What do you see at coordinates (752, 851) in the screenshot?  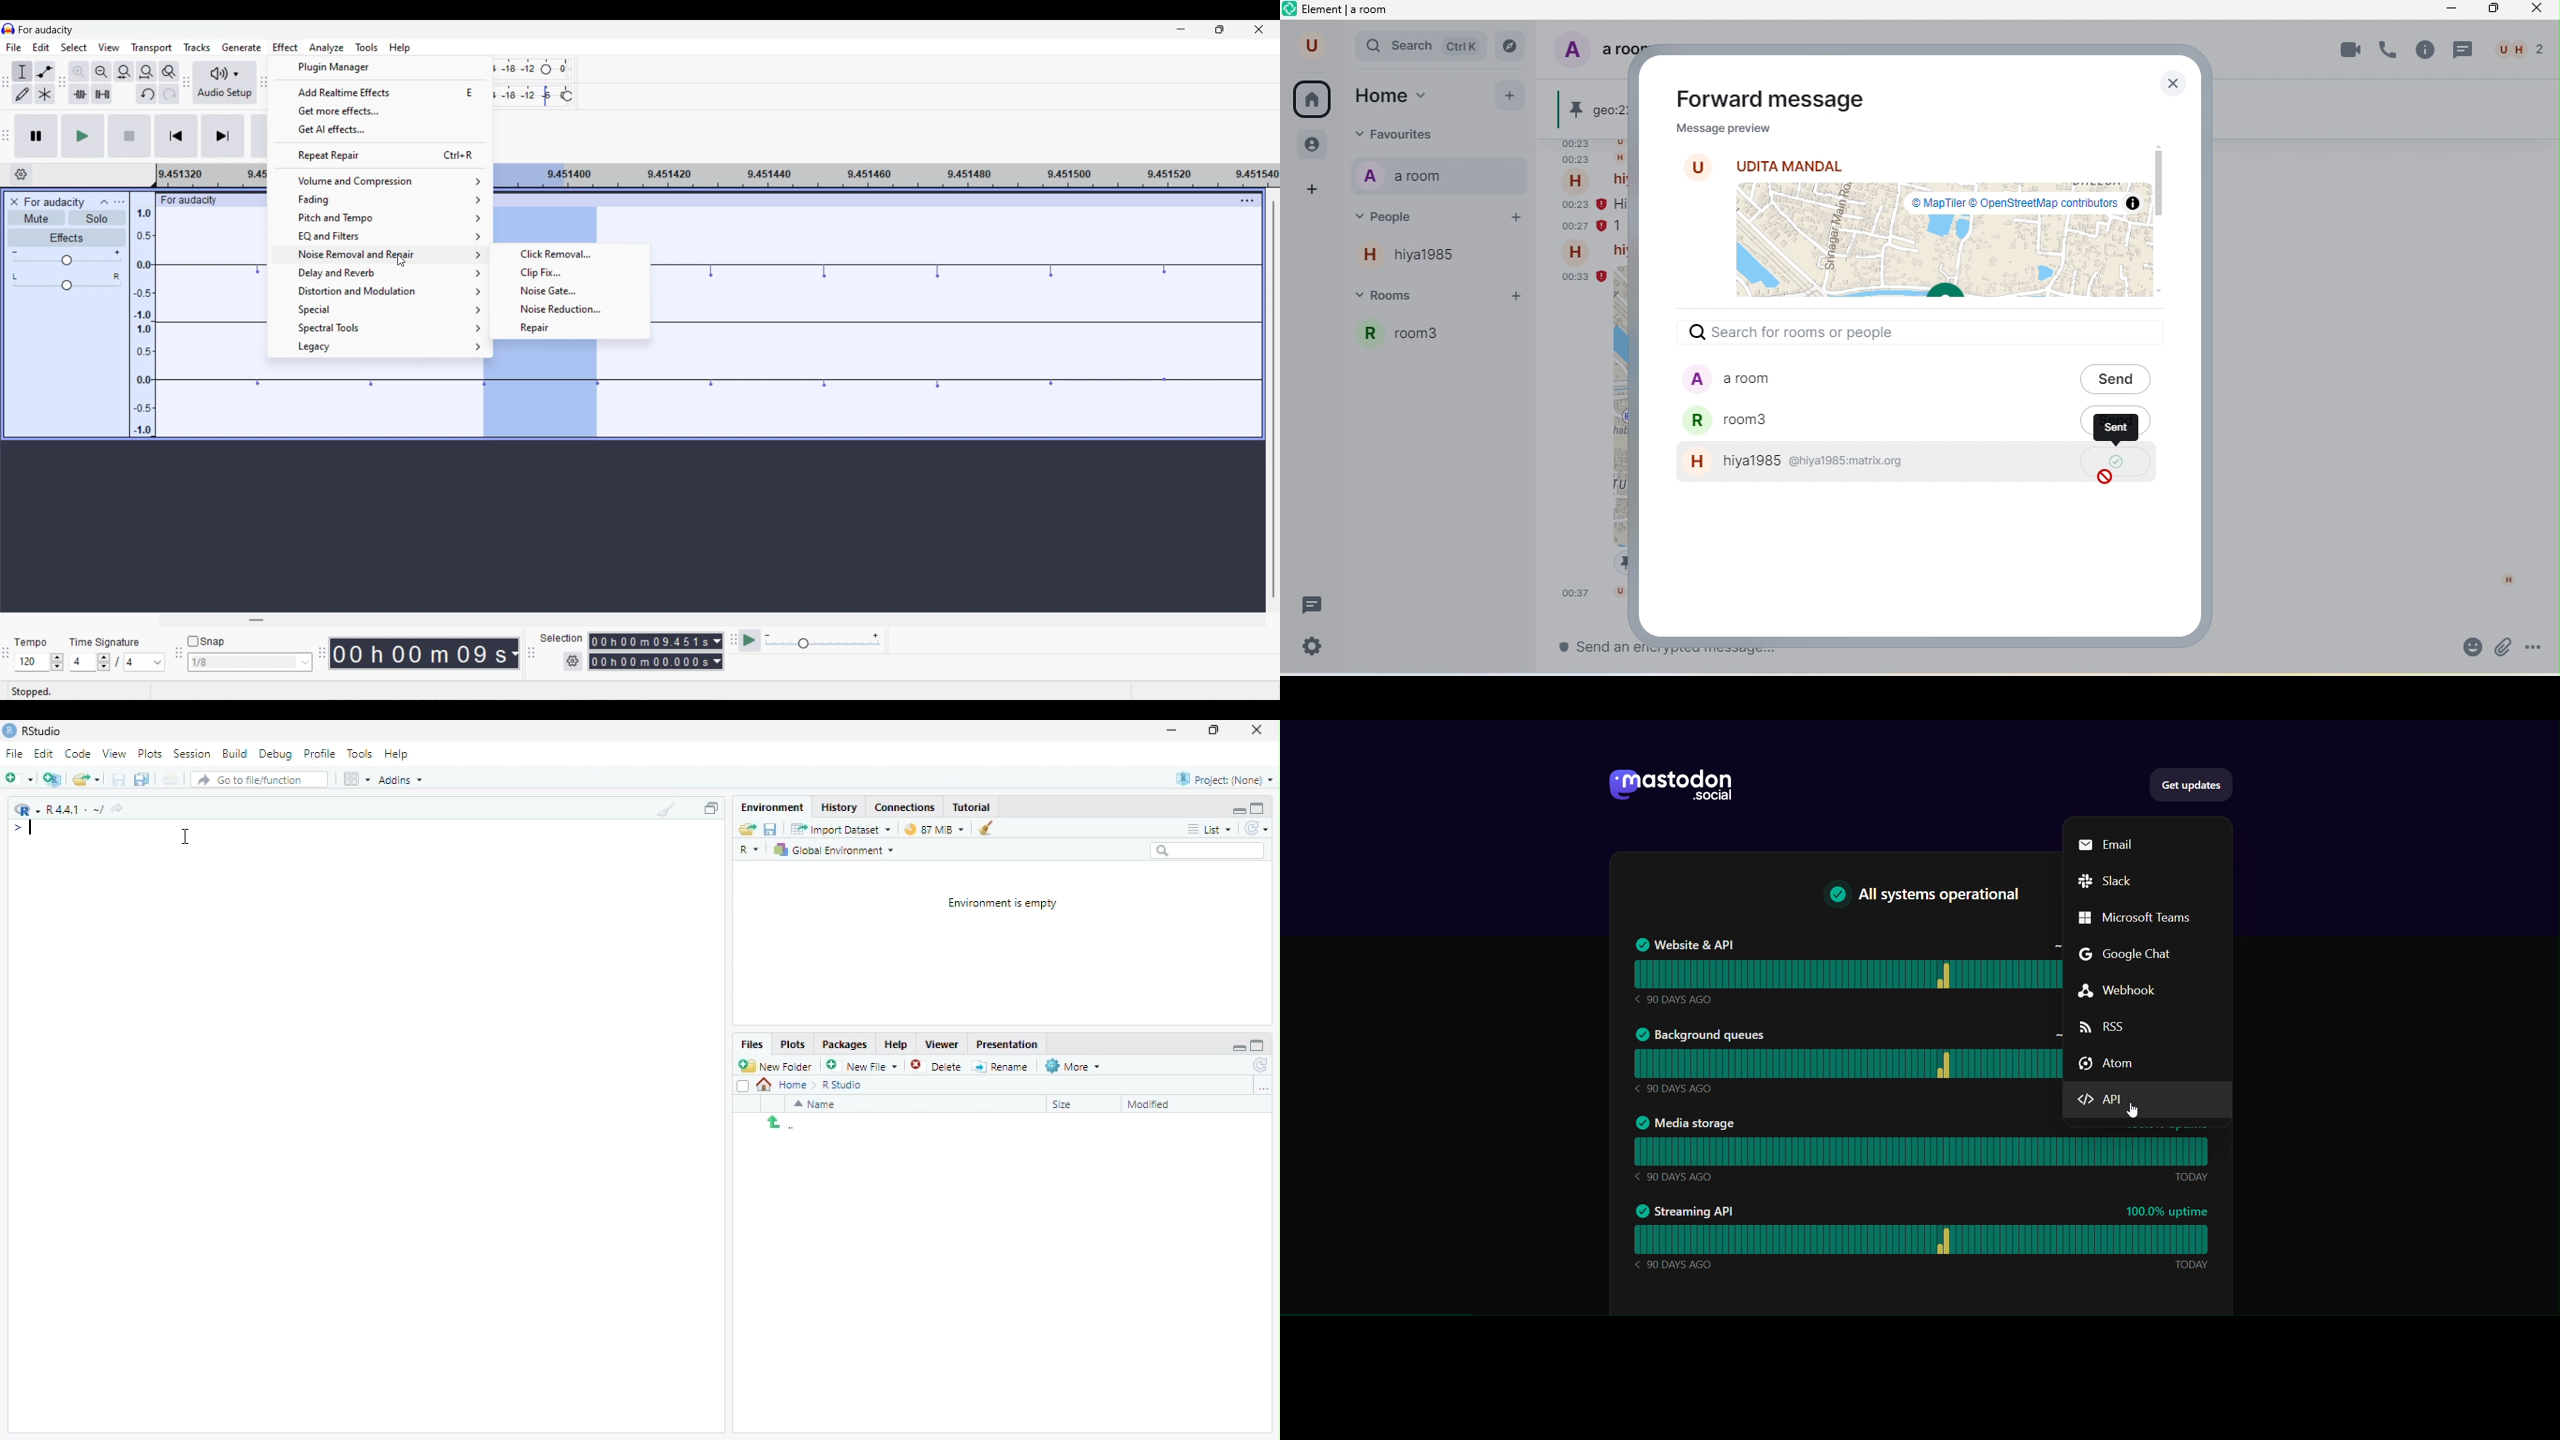 I see `R` at bounding box center [752, 851].